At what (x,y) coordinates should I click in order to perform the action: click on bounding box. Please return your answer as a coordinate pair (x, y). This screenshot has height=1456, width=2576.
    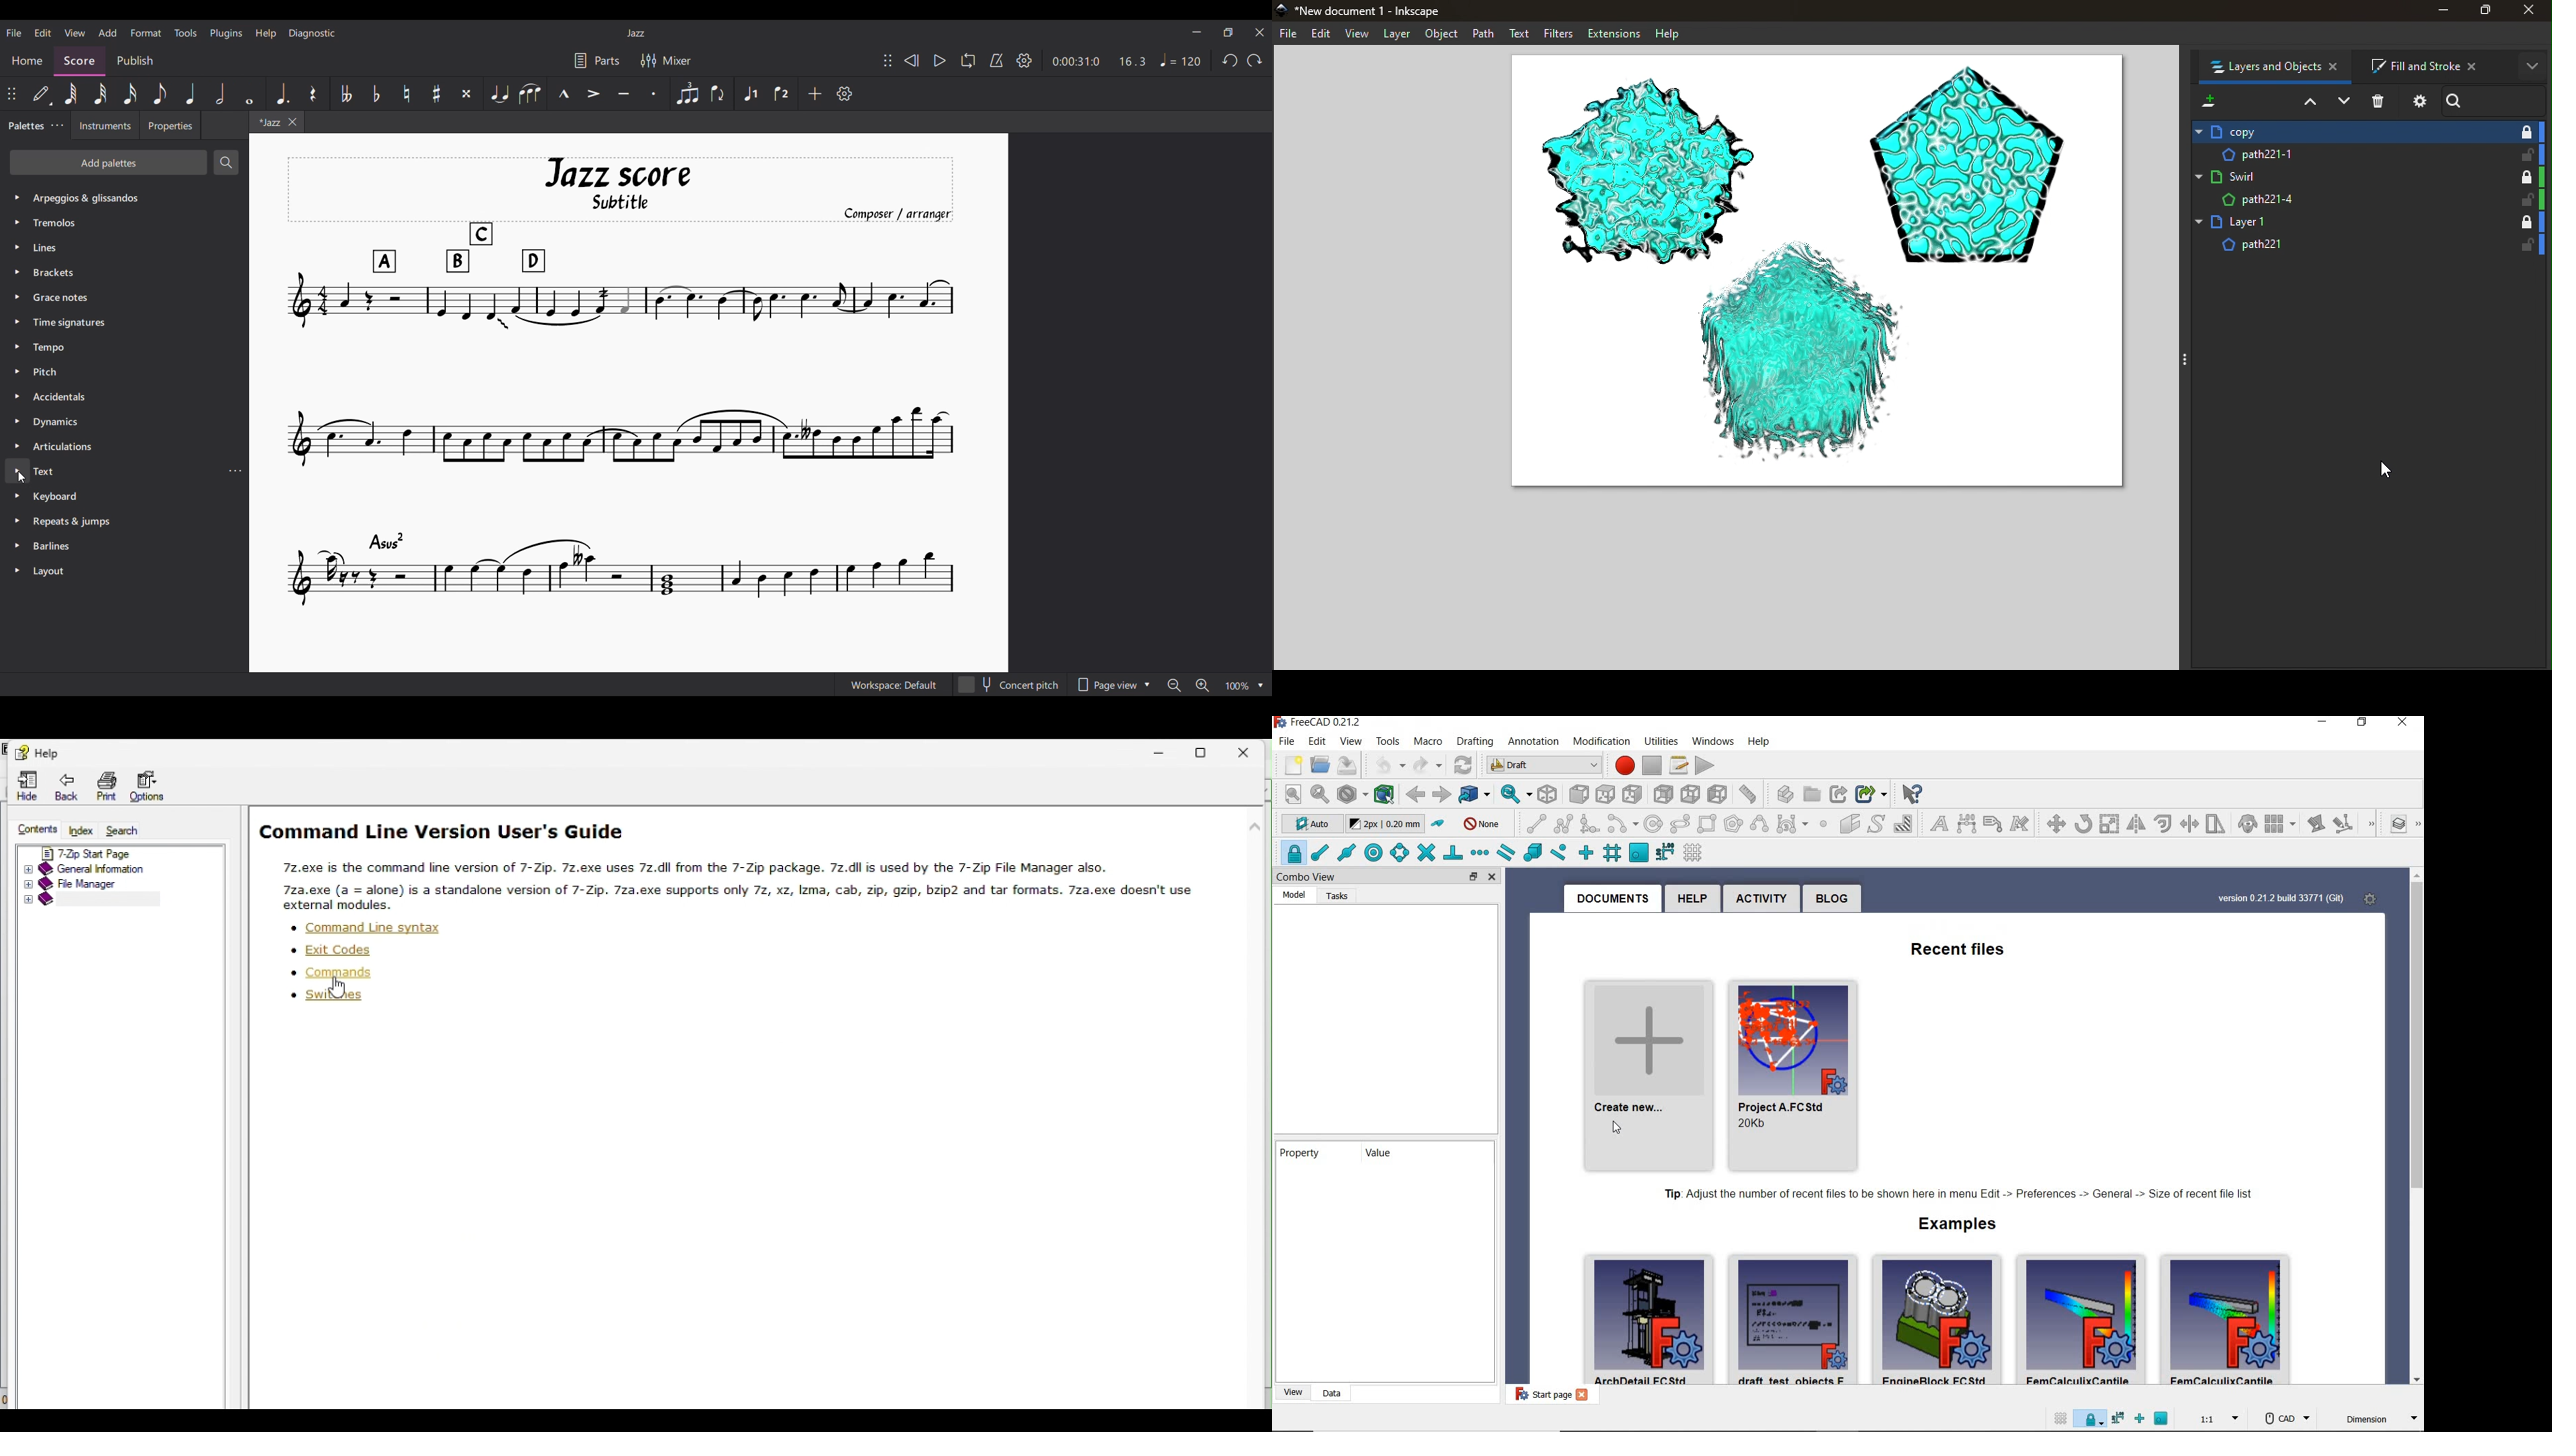
    Looking at the image, I should click on (1381, 792).